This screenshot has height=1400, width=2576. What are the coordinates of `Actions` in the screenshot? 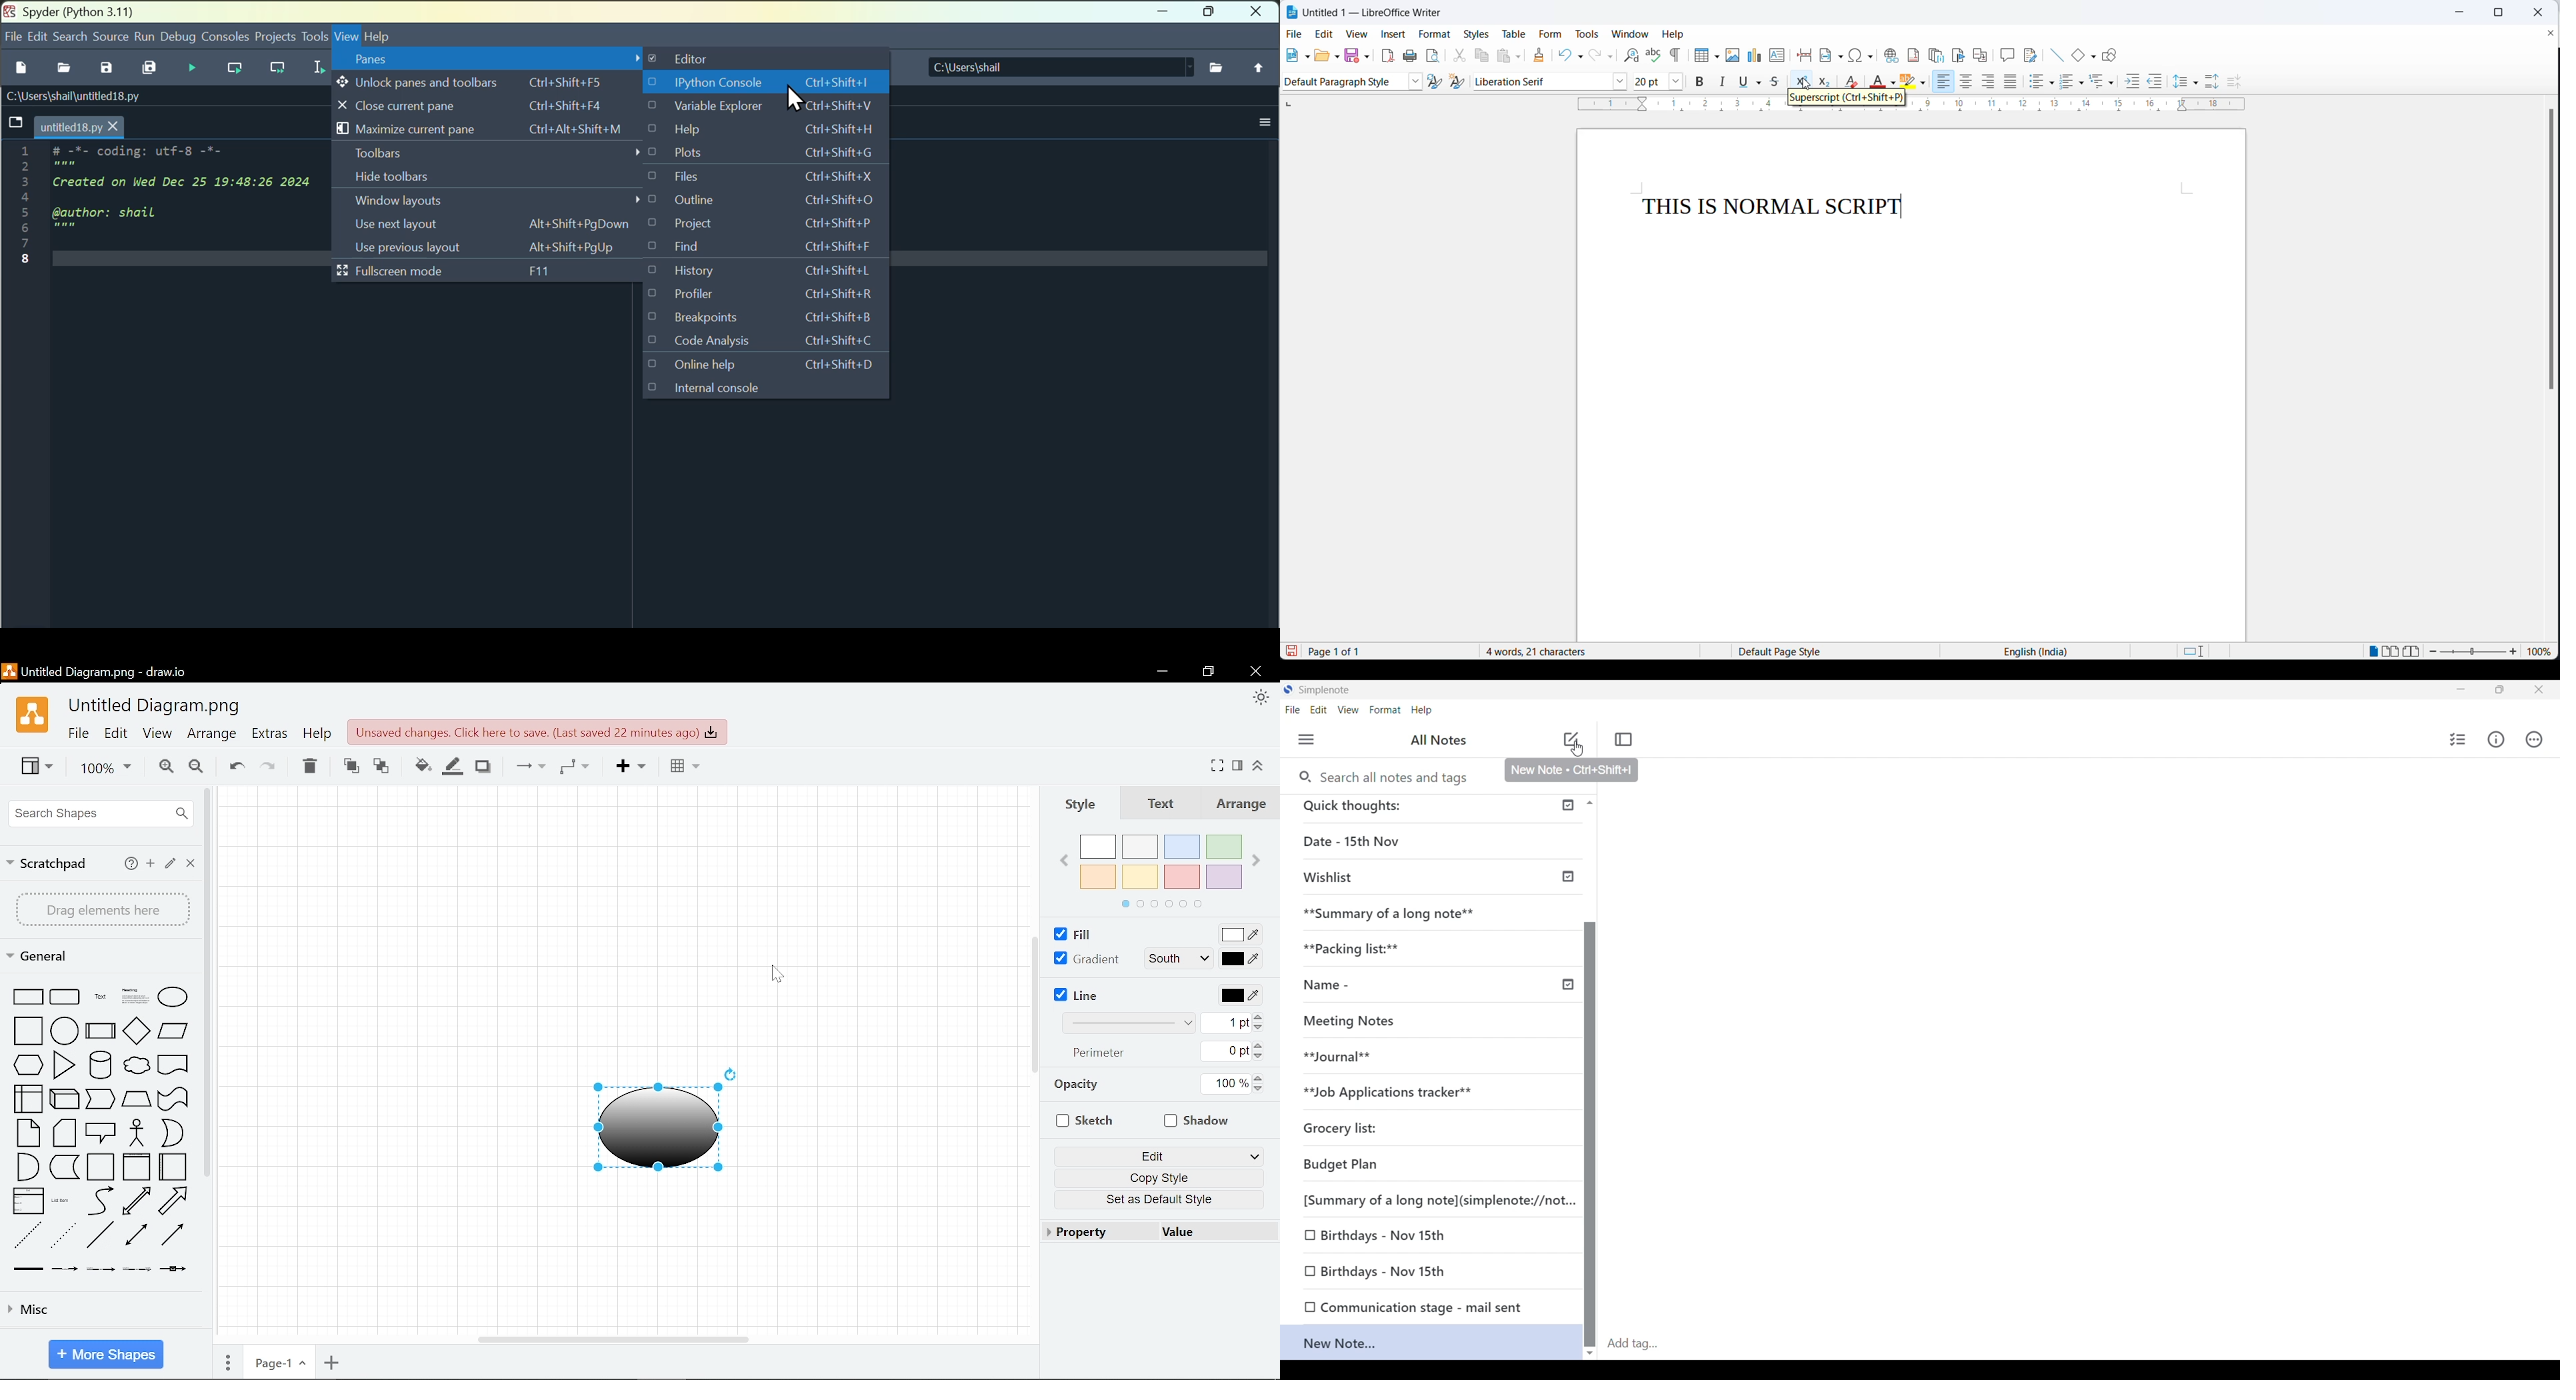 It's located at (2534, 739).